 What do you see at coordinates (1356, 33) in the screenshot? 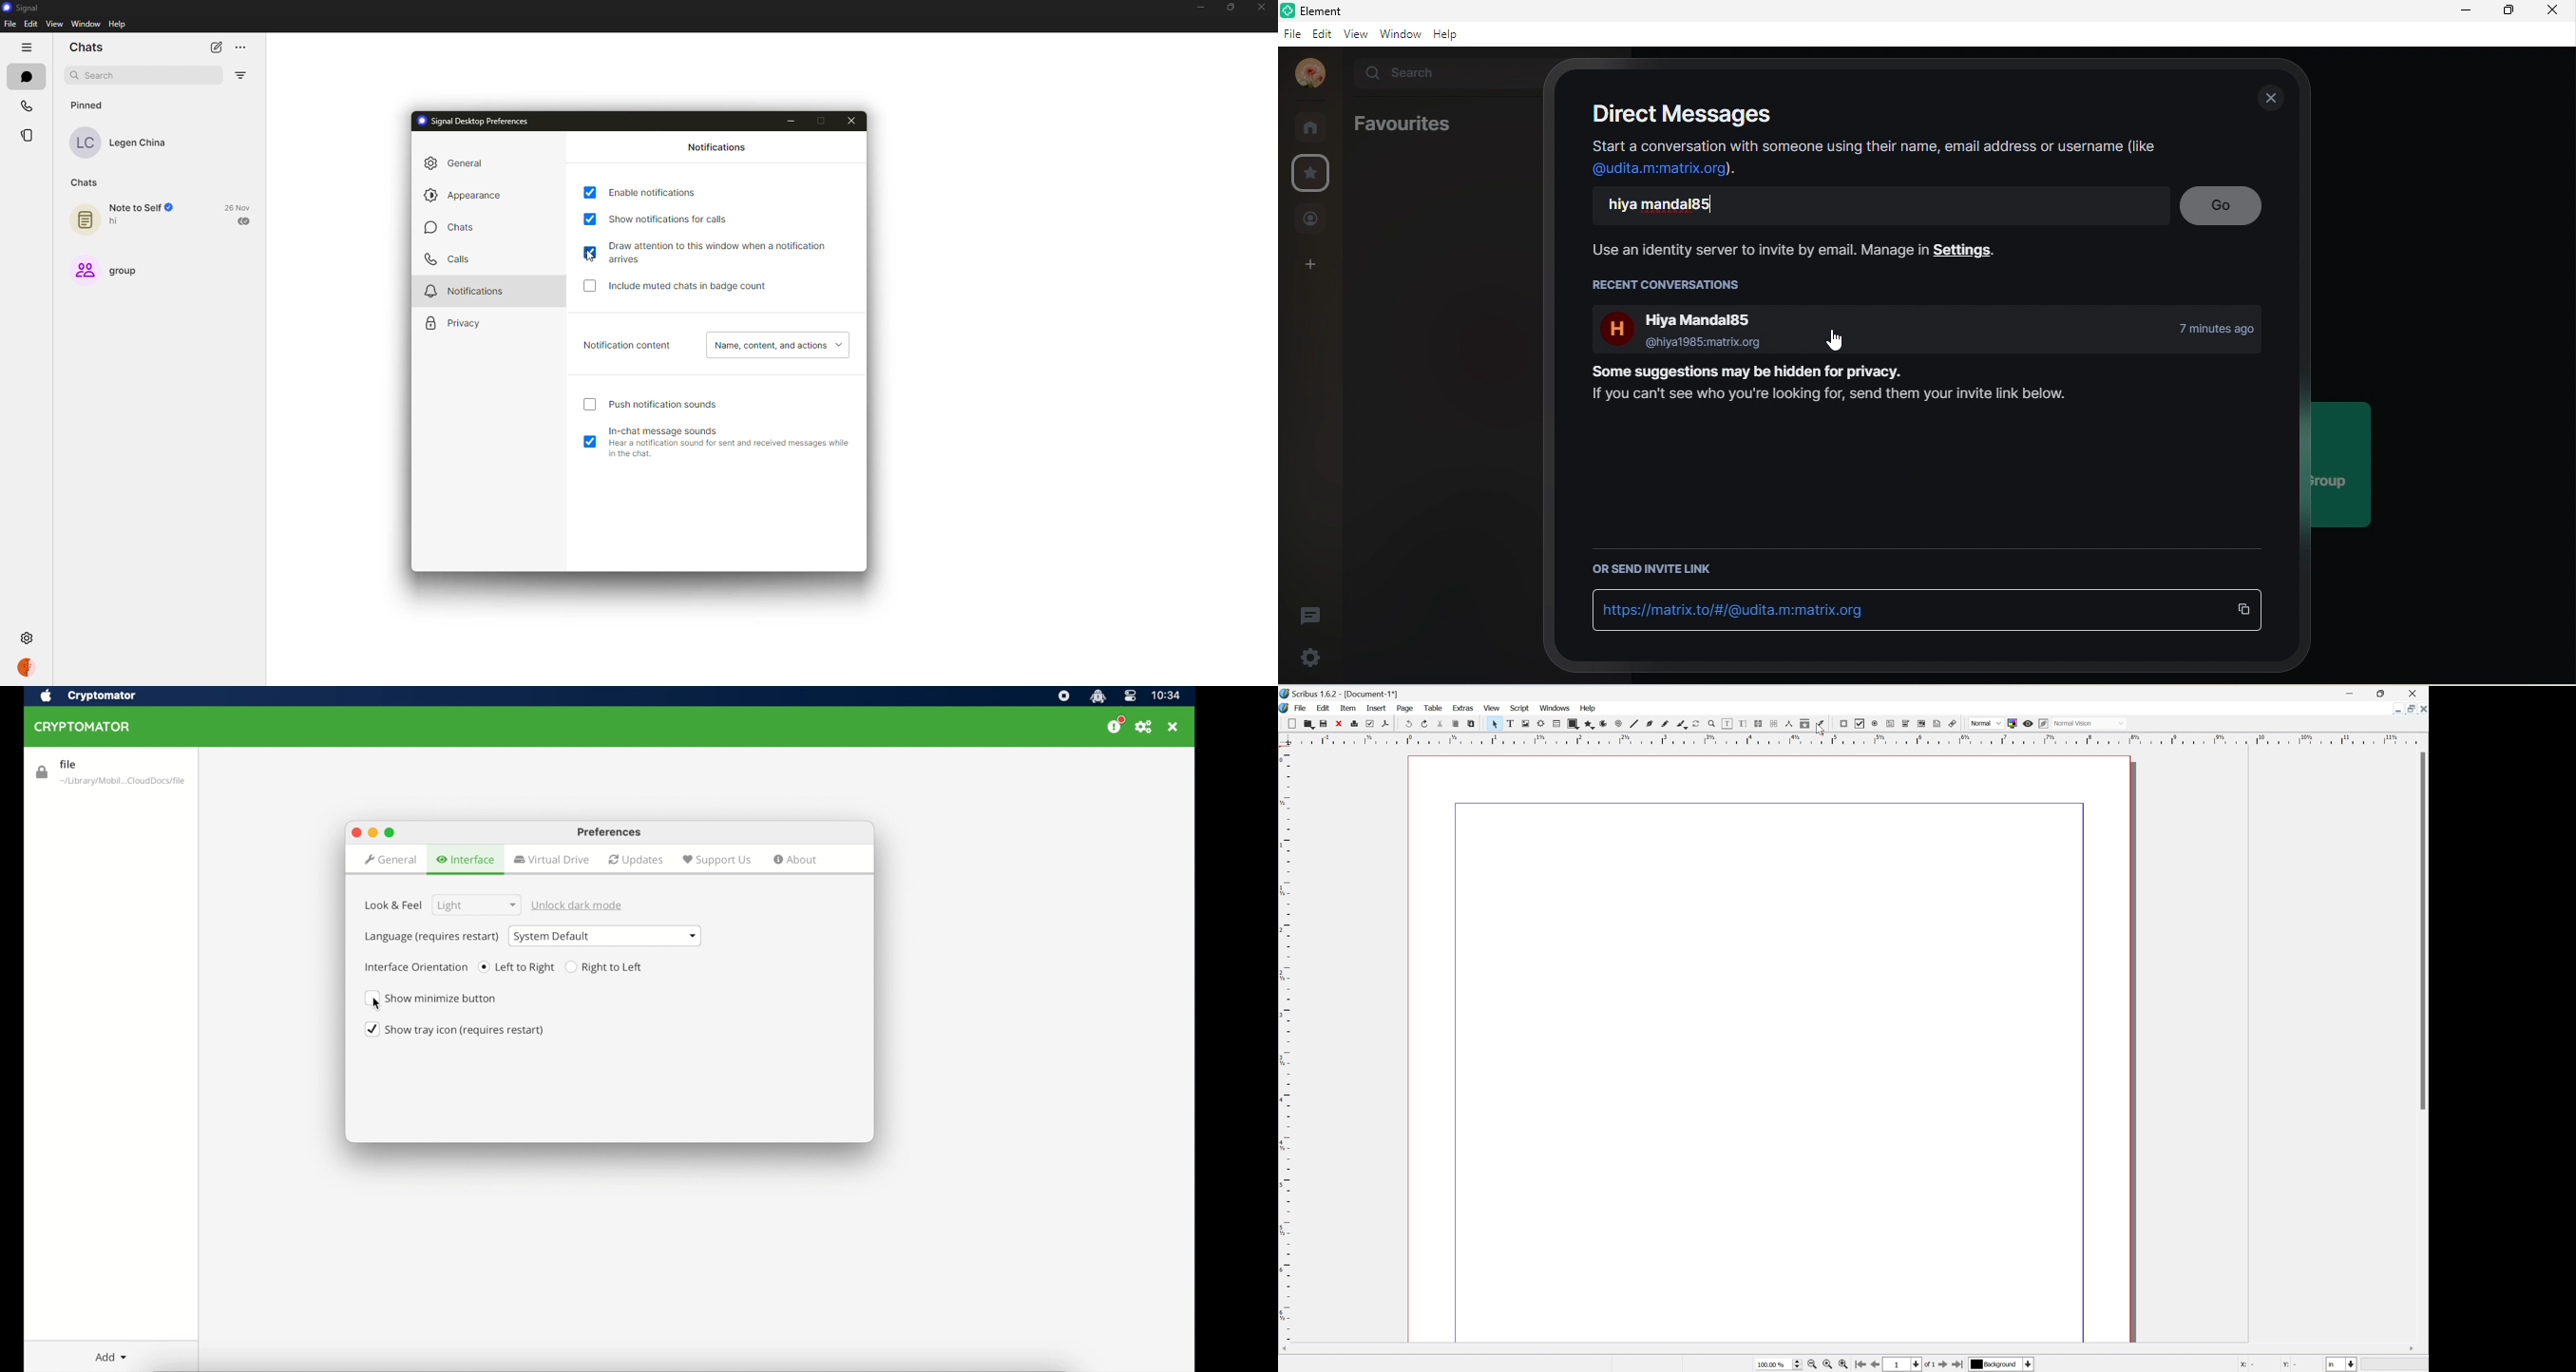
I see `view` at bounding box center [1356, 33].